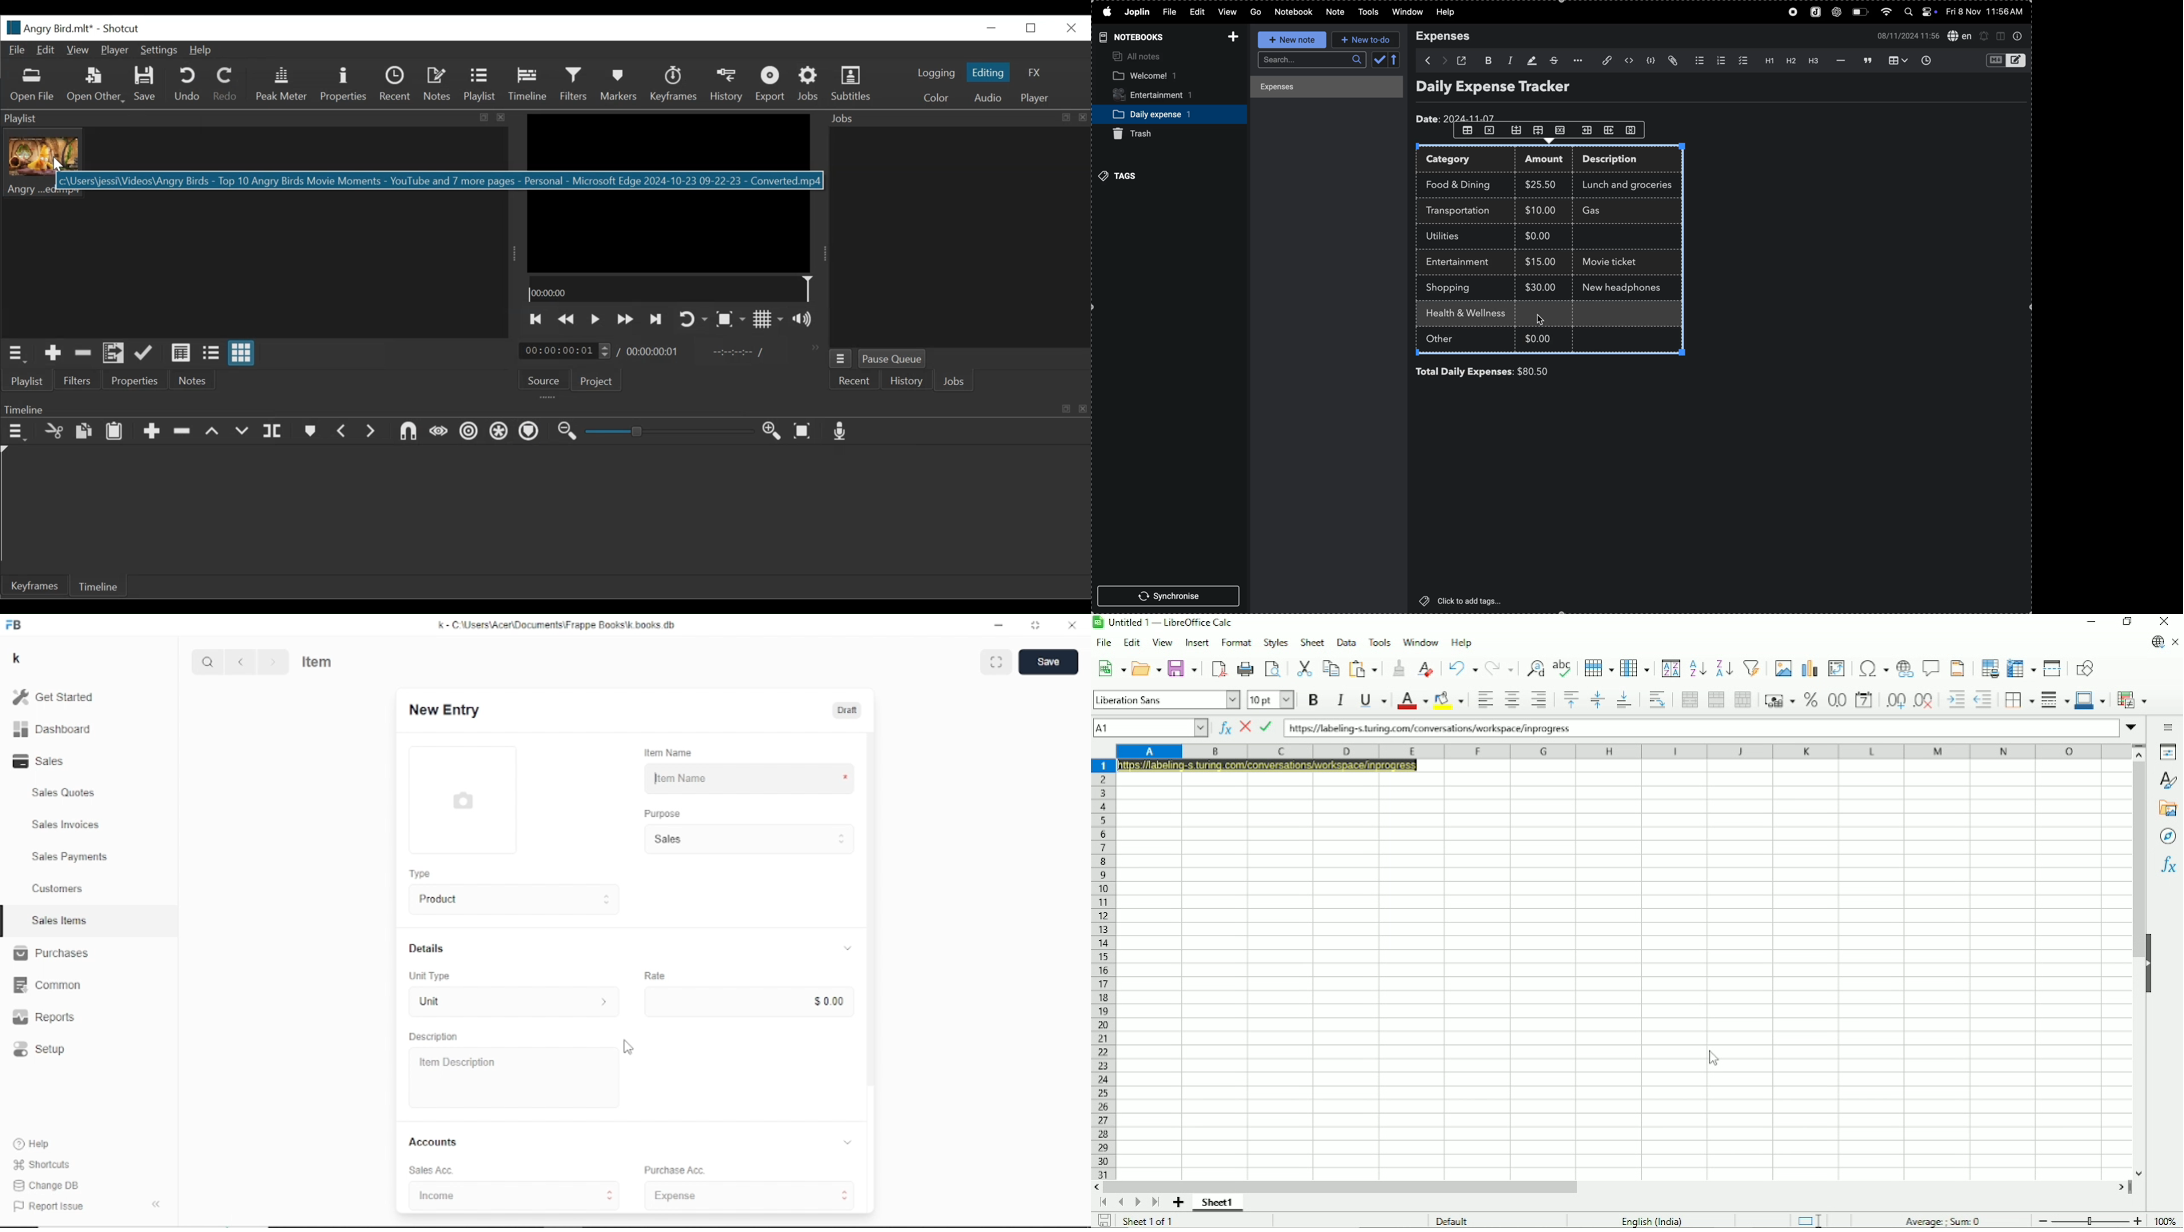  I want to click on inline code, so click(1629, 61).